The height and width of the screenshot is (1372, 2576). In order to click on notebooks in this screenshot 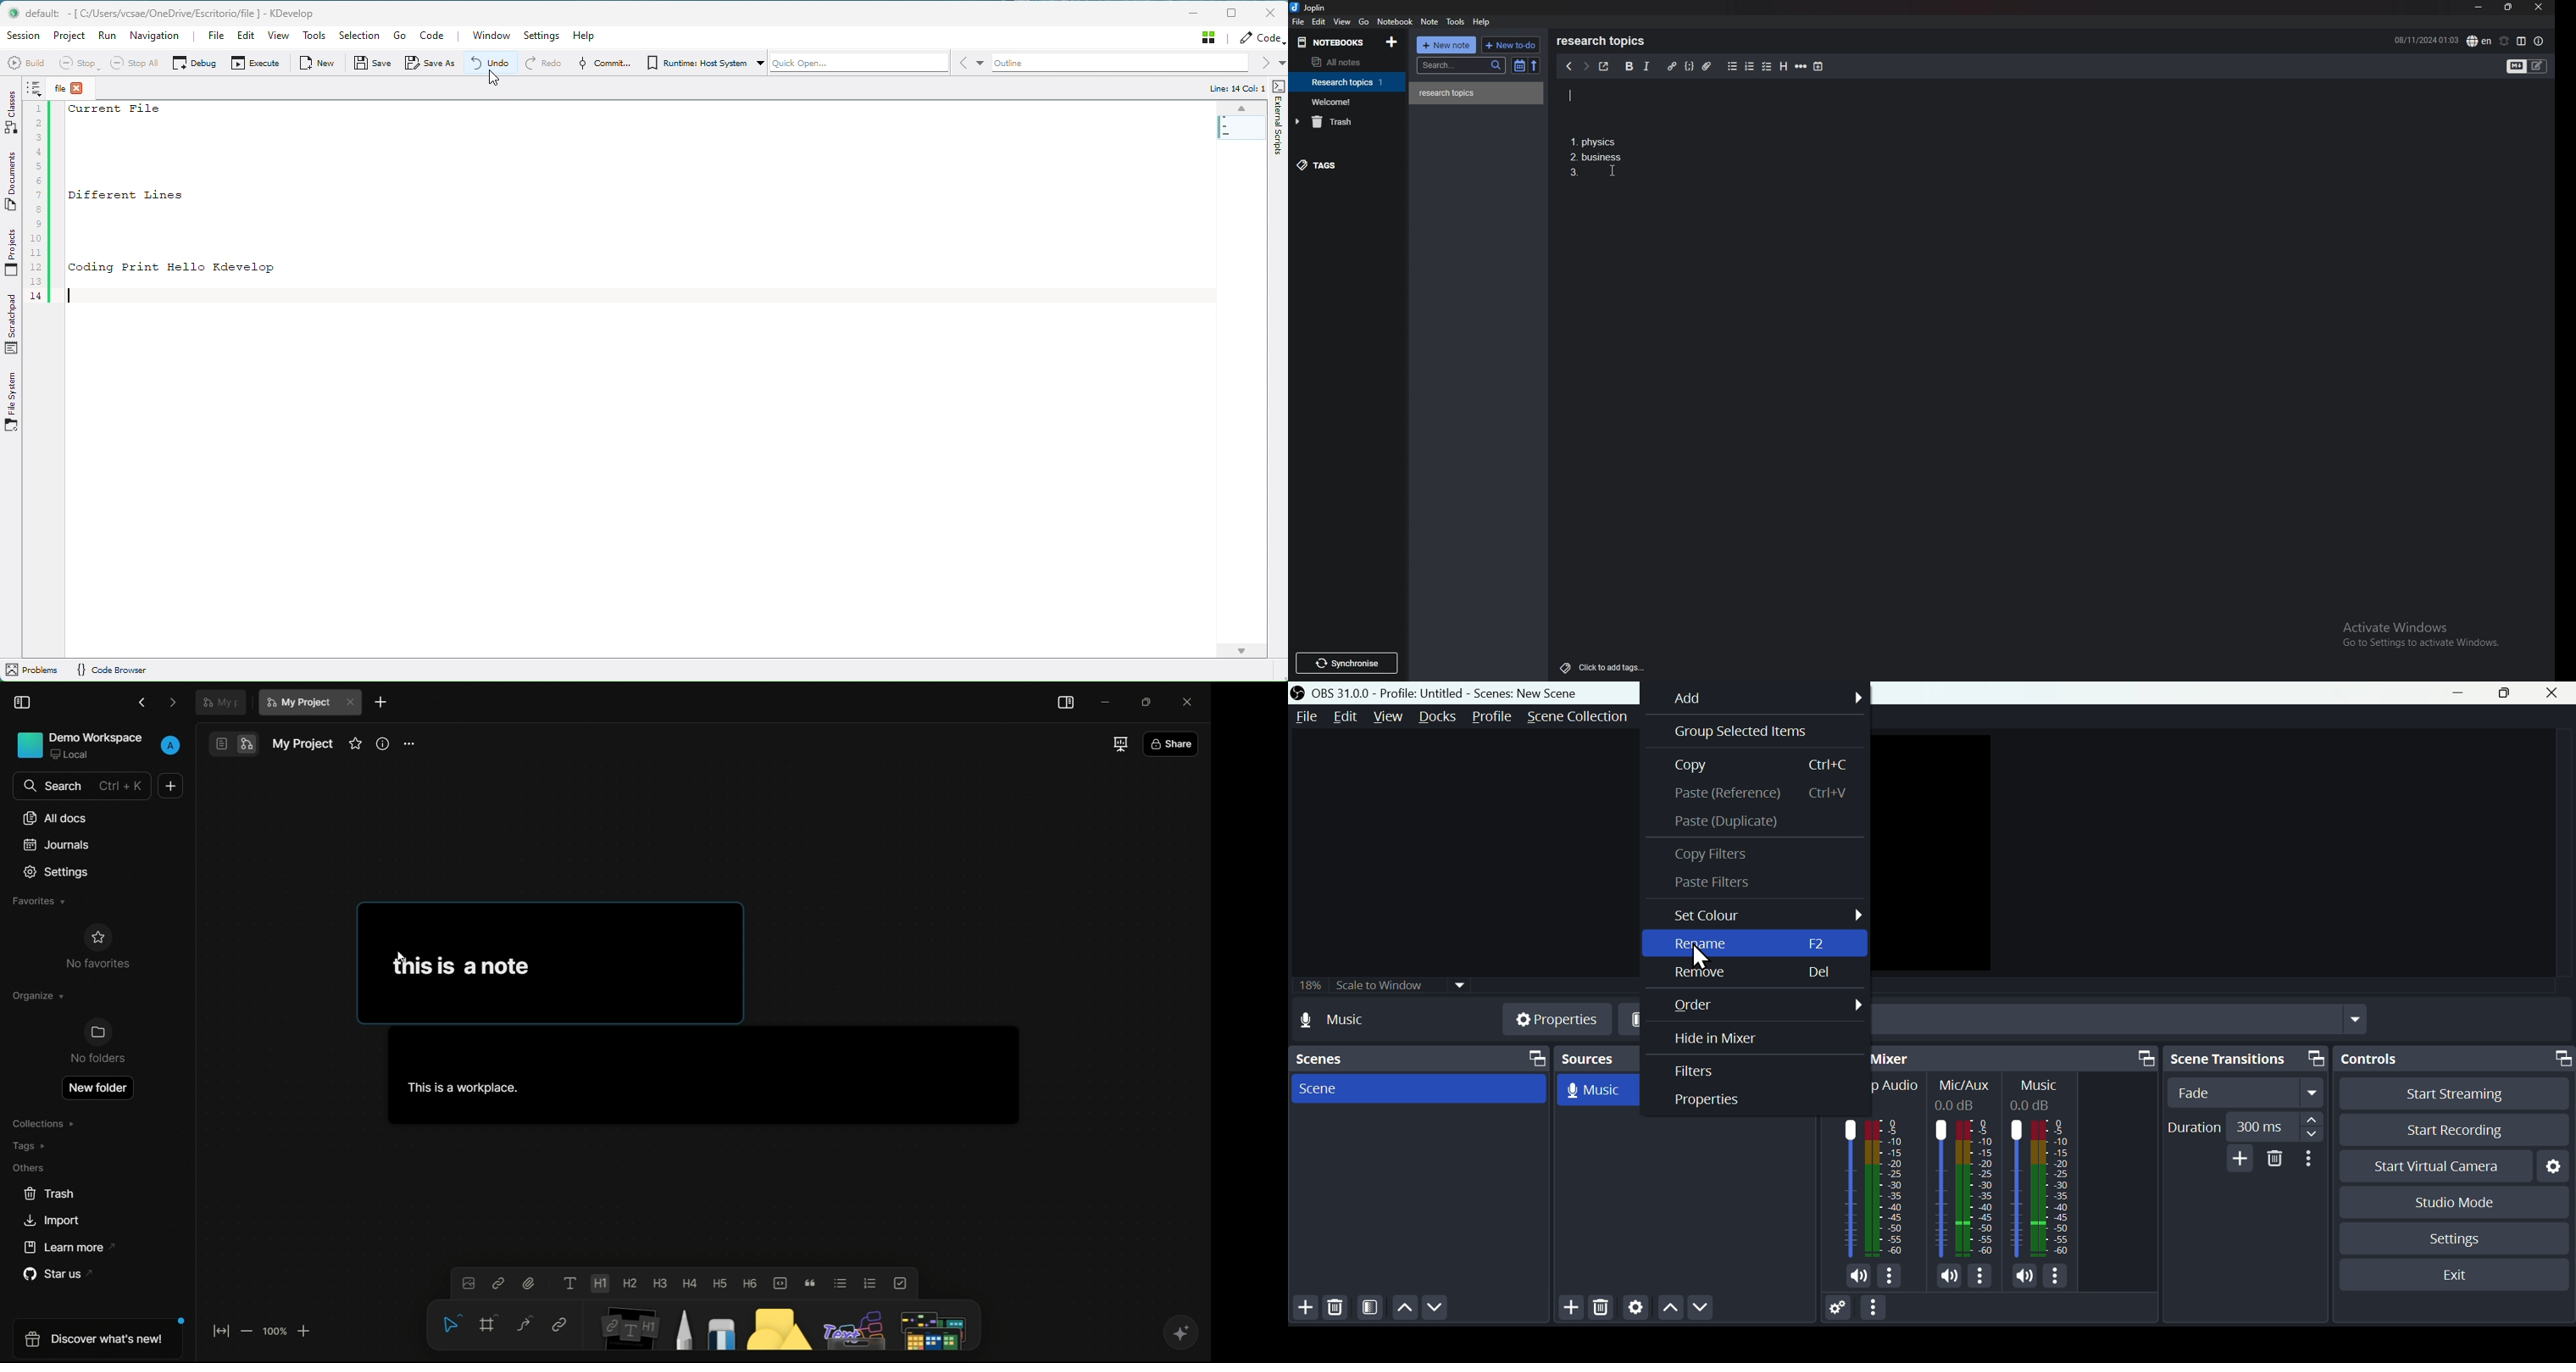, I will do `click(1333, 42)`.